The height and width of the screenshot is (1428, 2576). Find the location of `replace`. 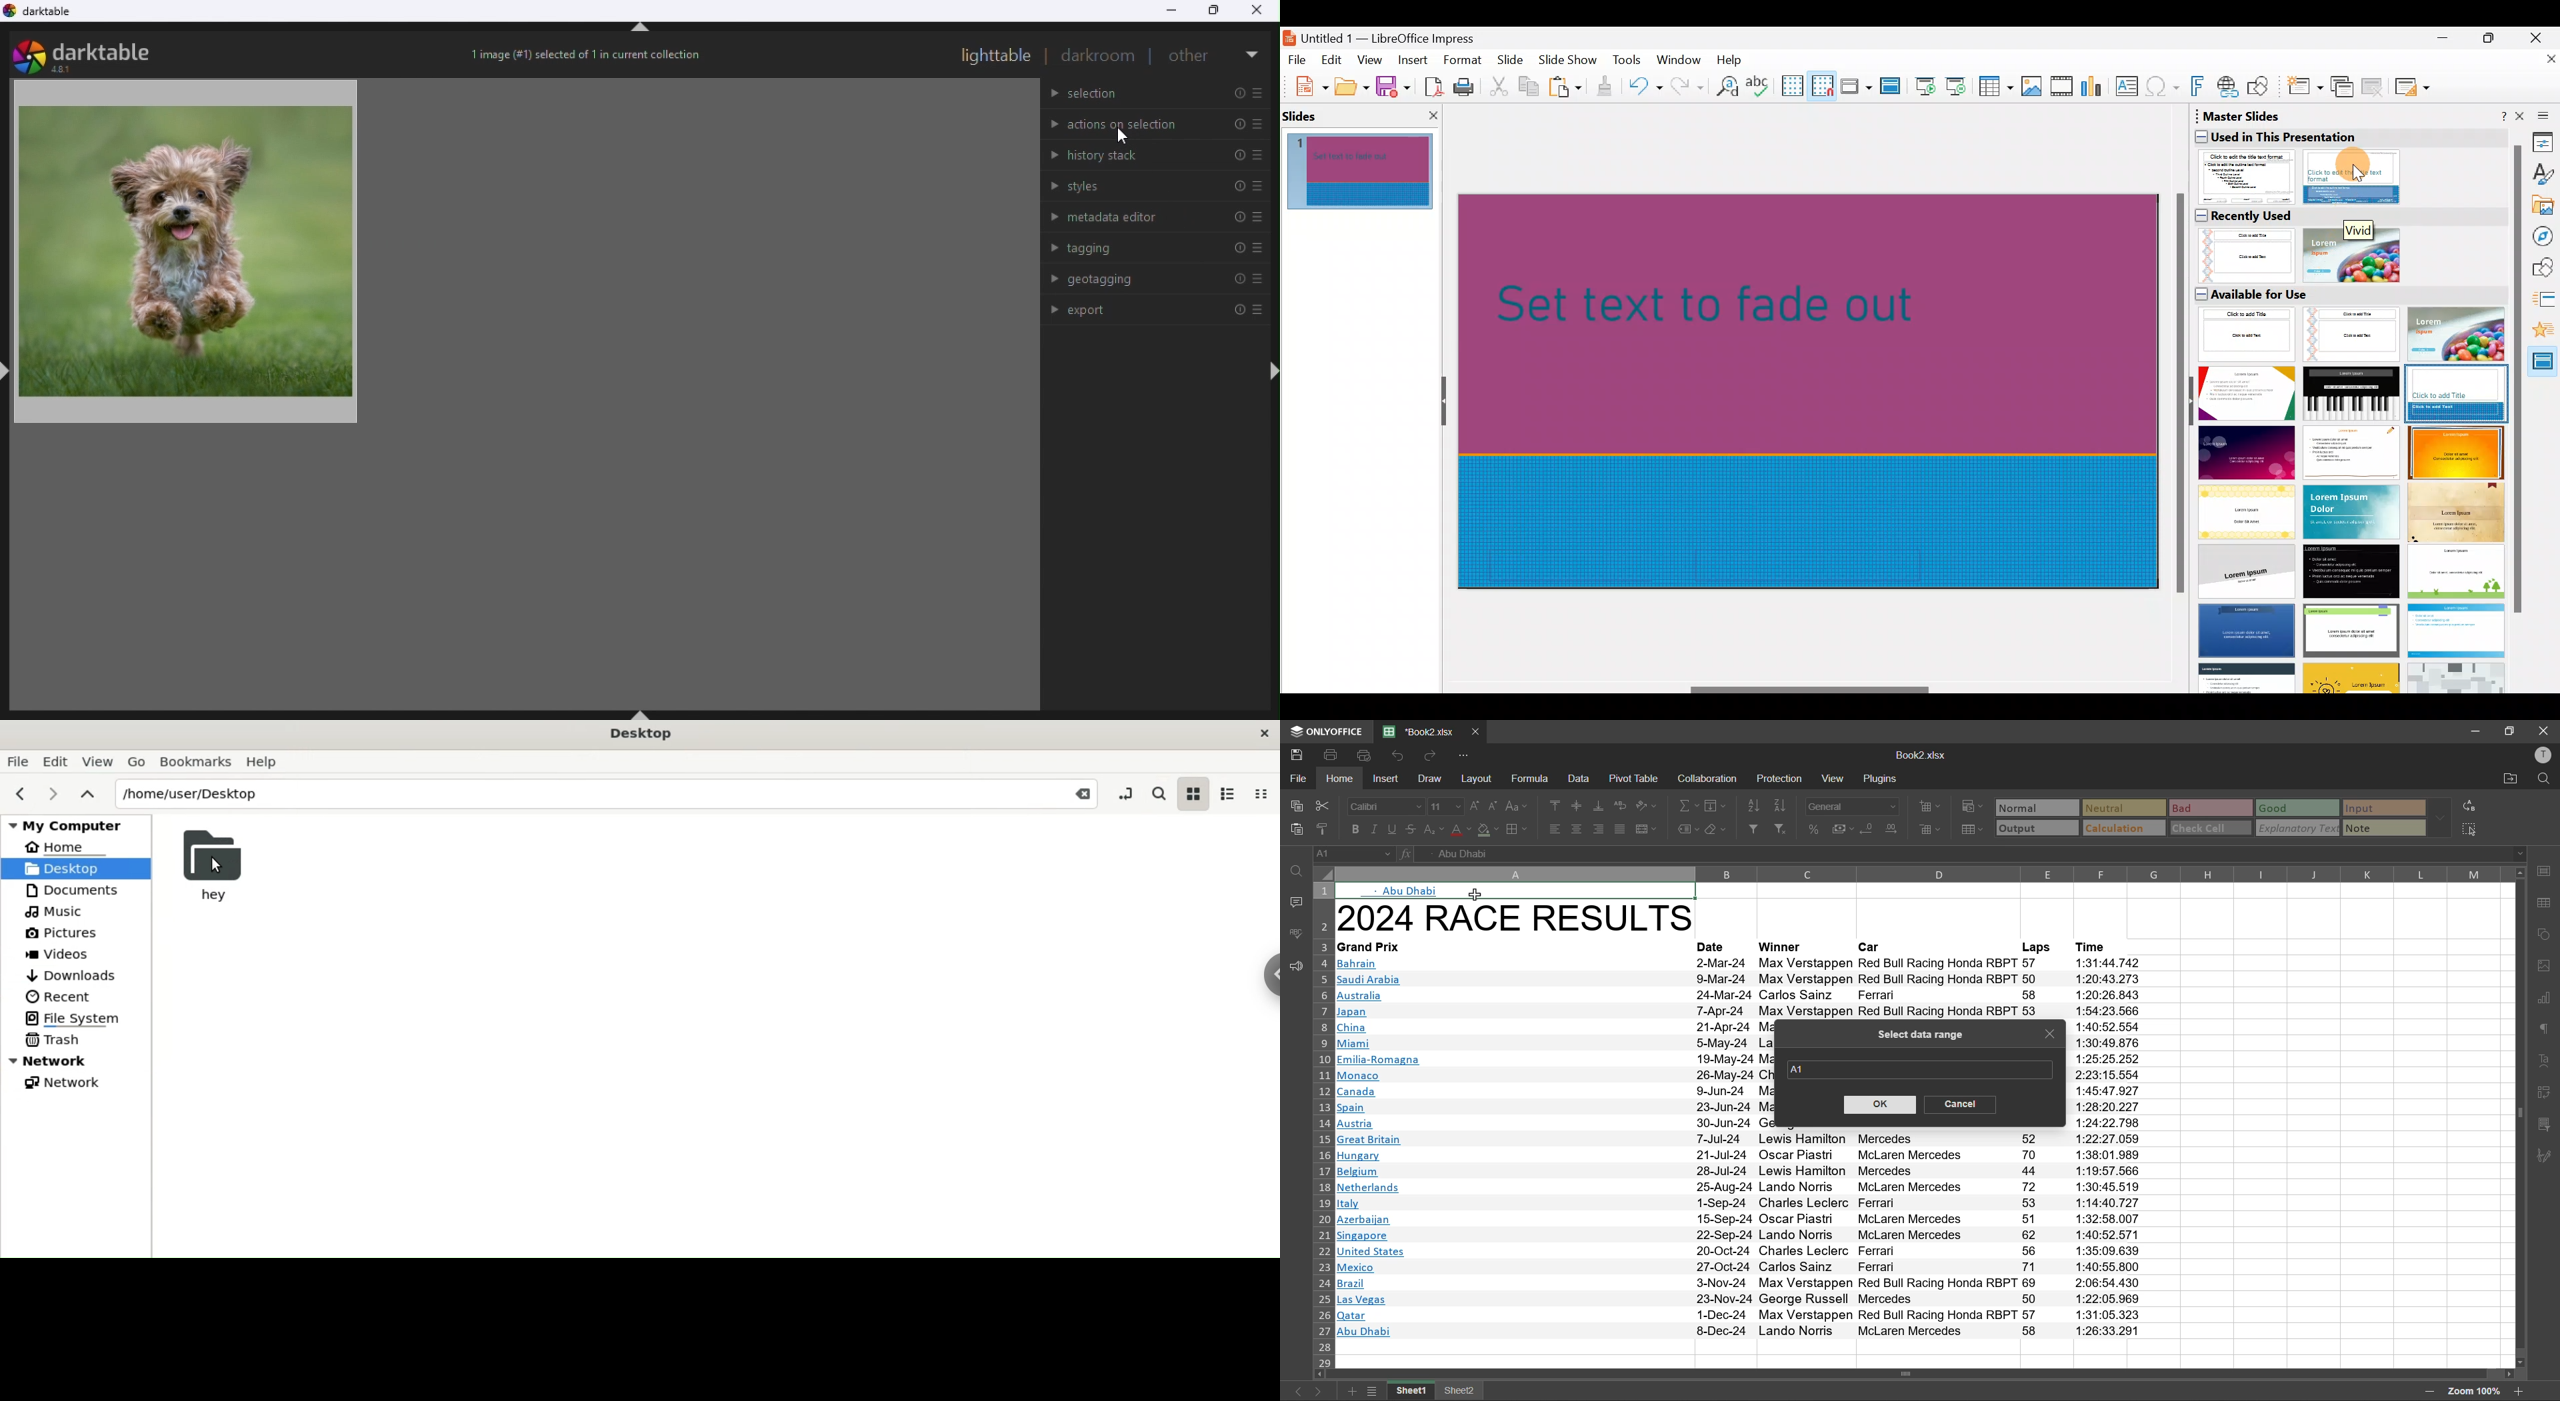

replace is located at coordinates (2475, 807).